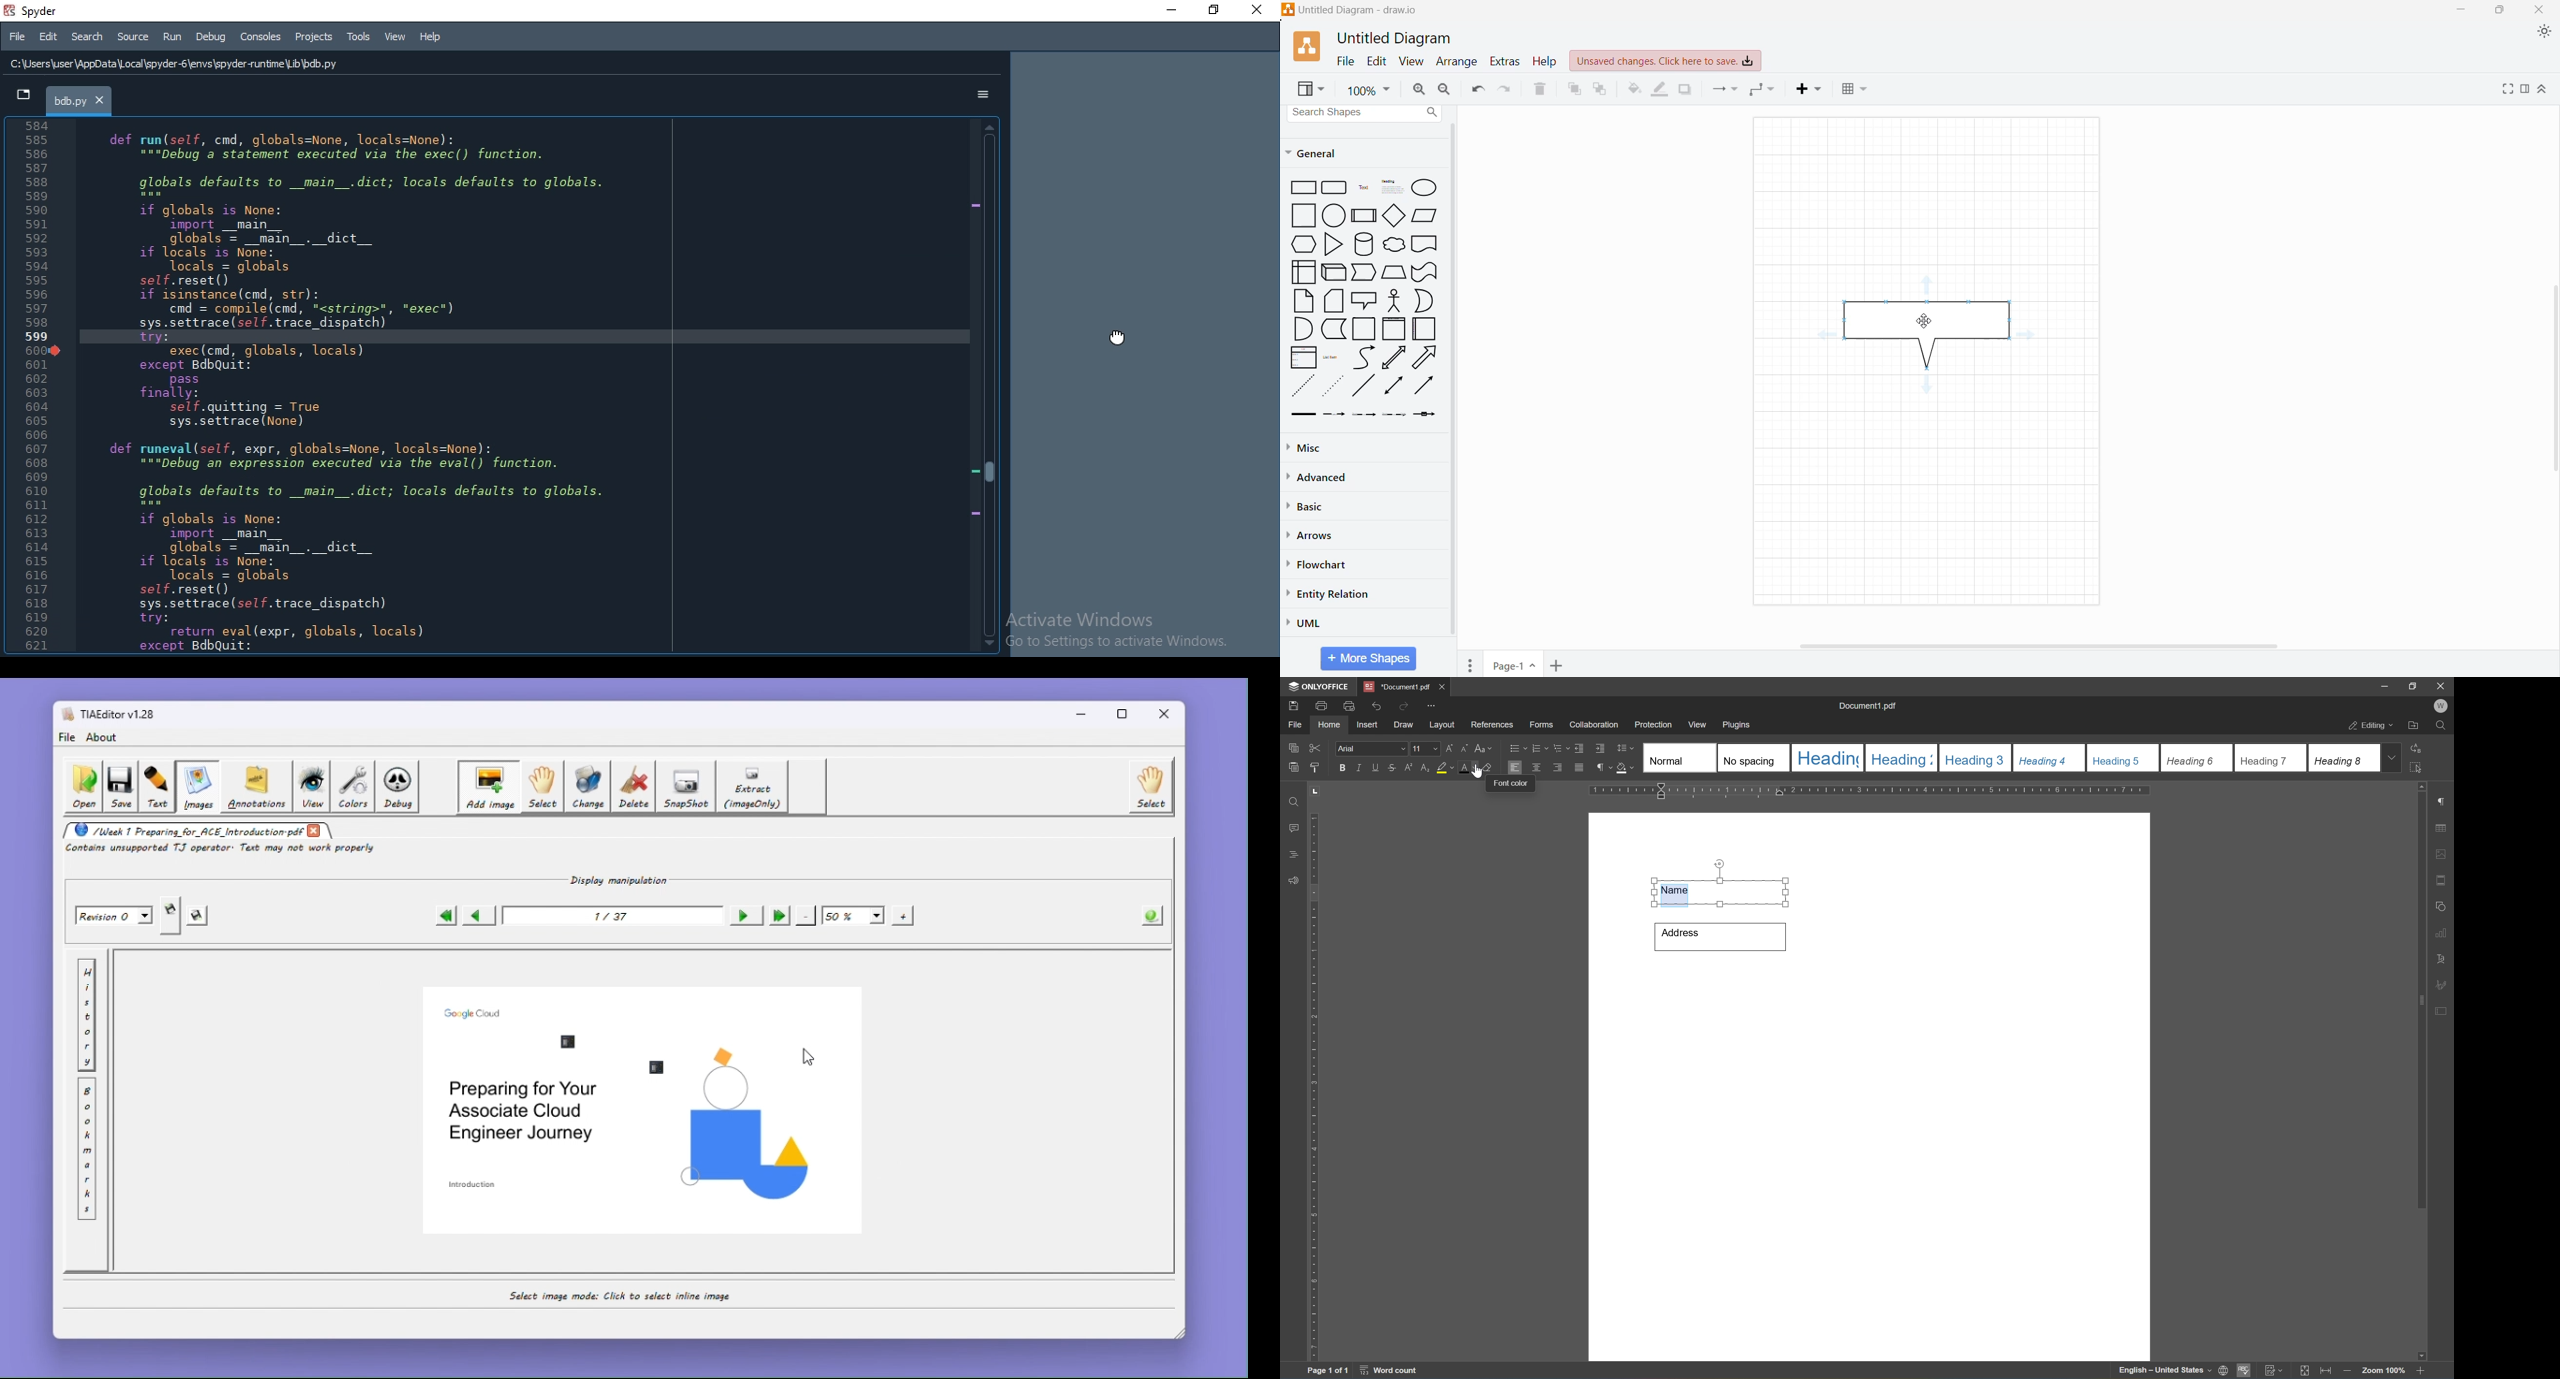  Describe the element at coordinates (2444, 904) in the screenshot. I see `shape settings` at that location.